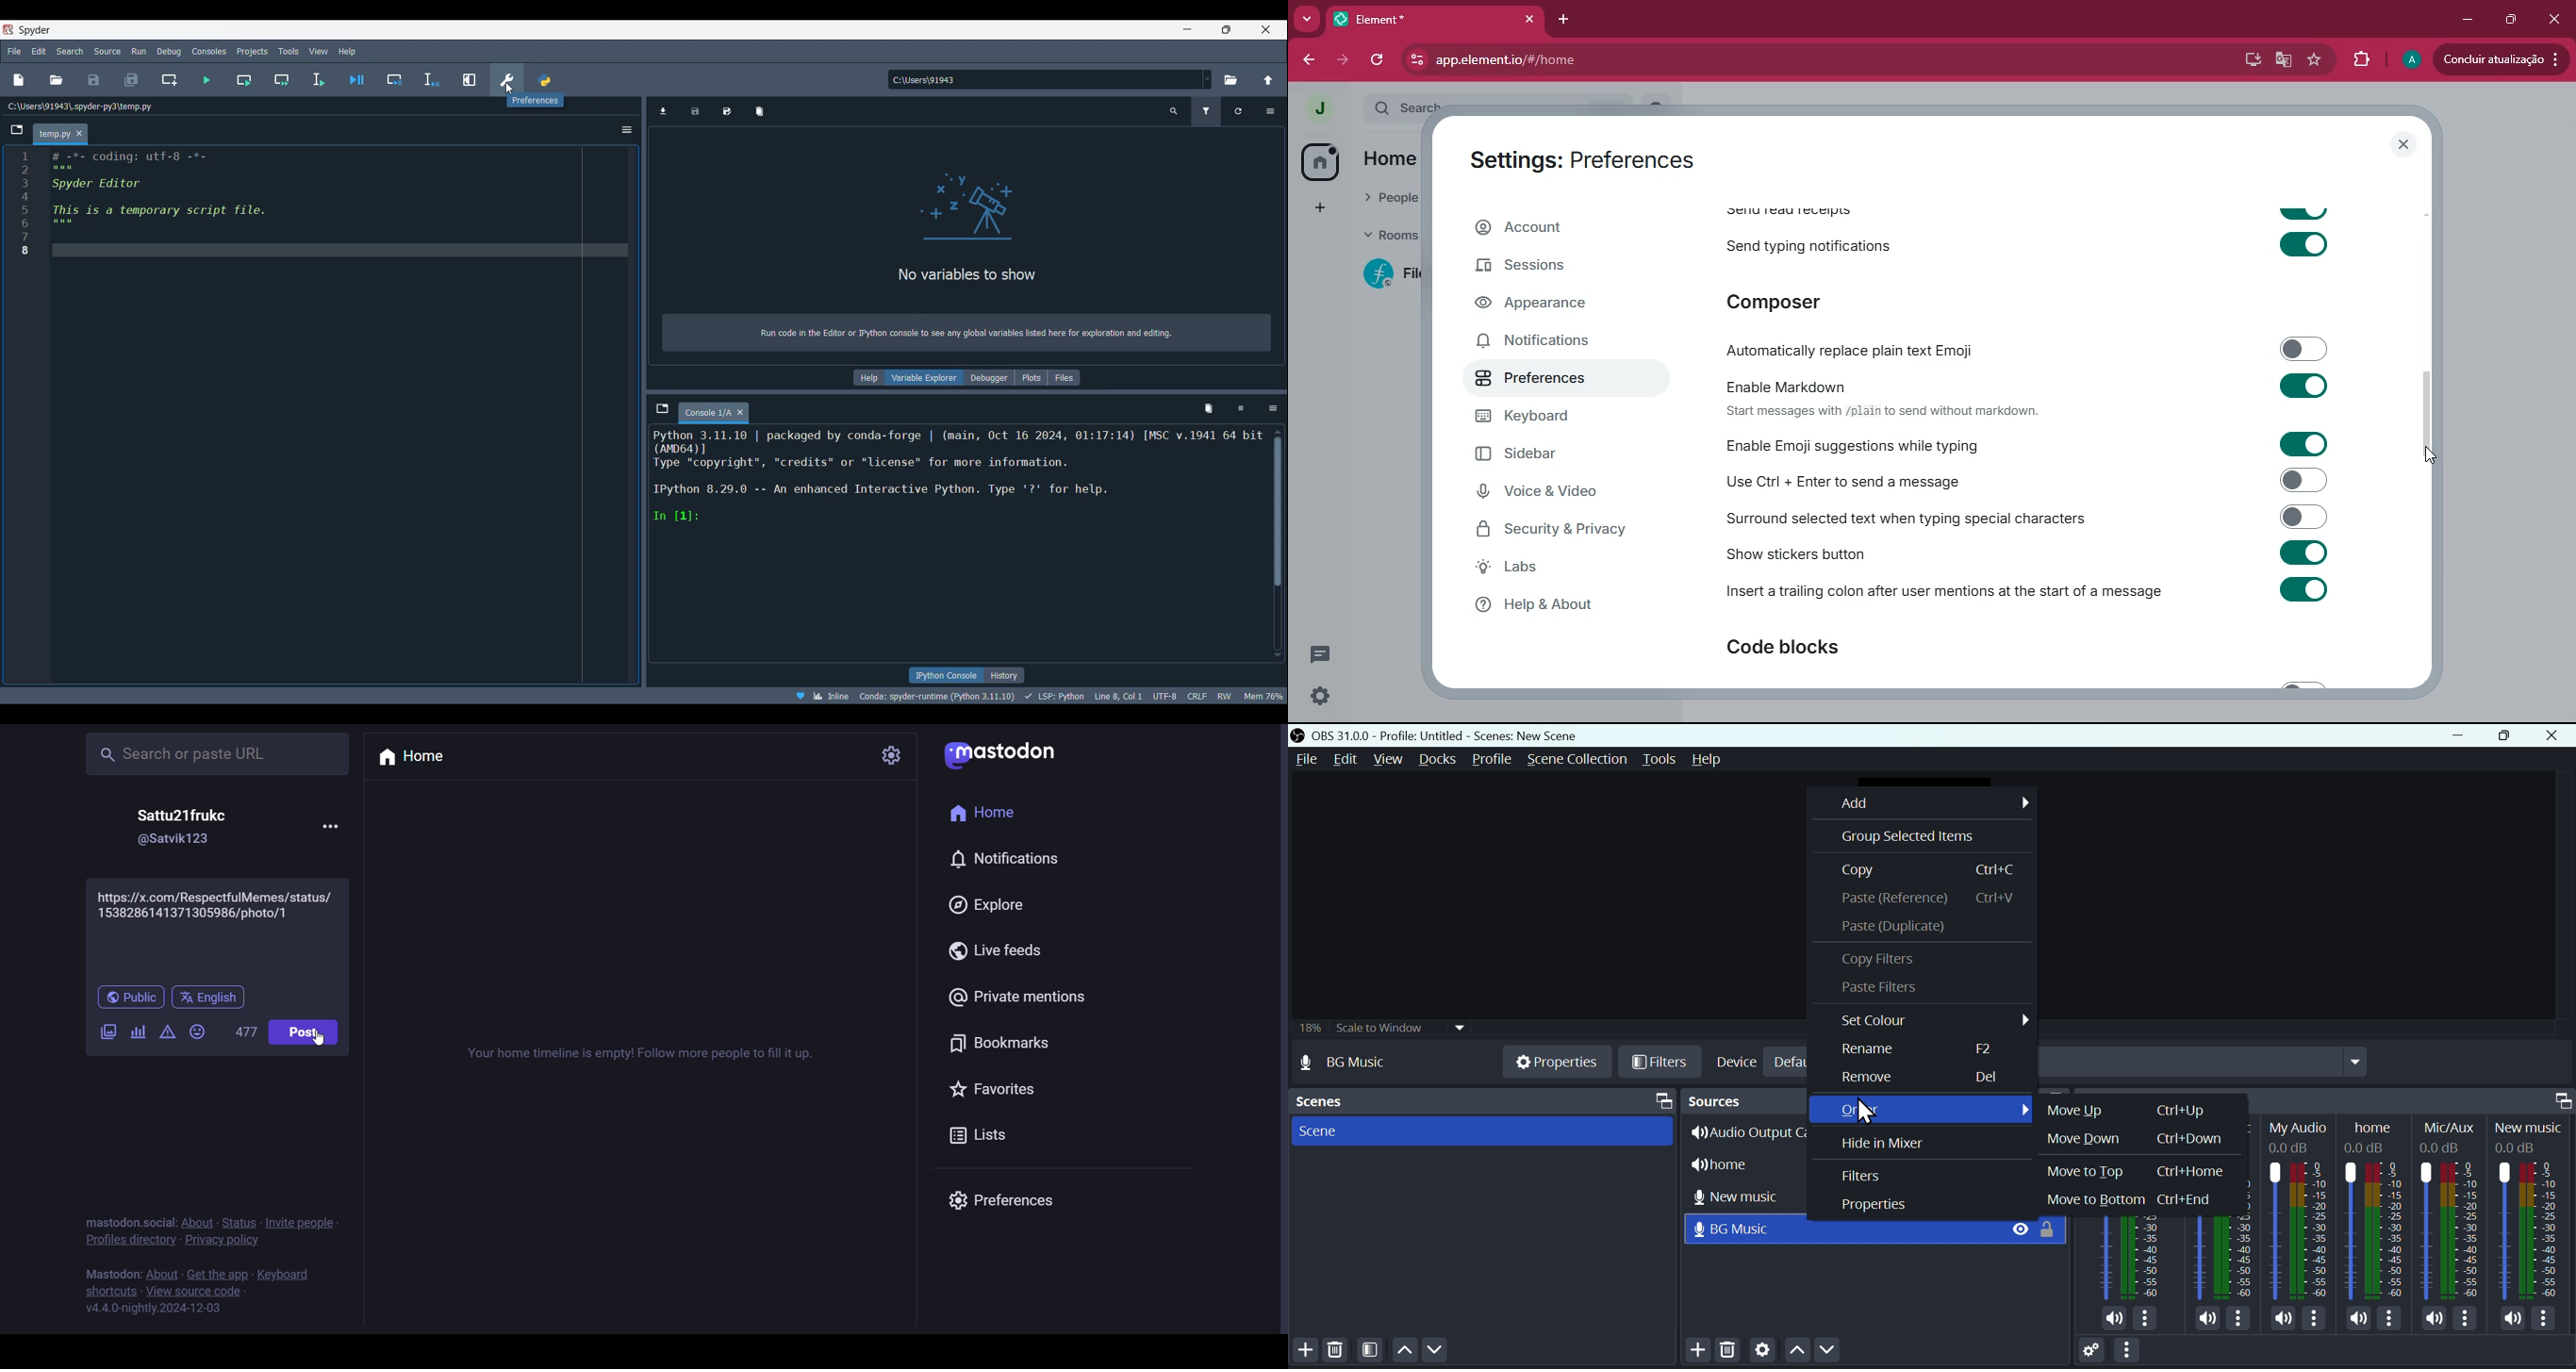 This screenshot has height=1372, width=2576. What do you see at coordinates (510, 90) in the screenshot?
I see `cursor` at bounding box center [510, 90].